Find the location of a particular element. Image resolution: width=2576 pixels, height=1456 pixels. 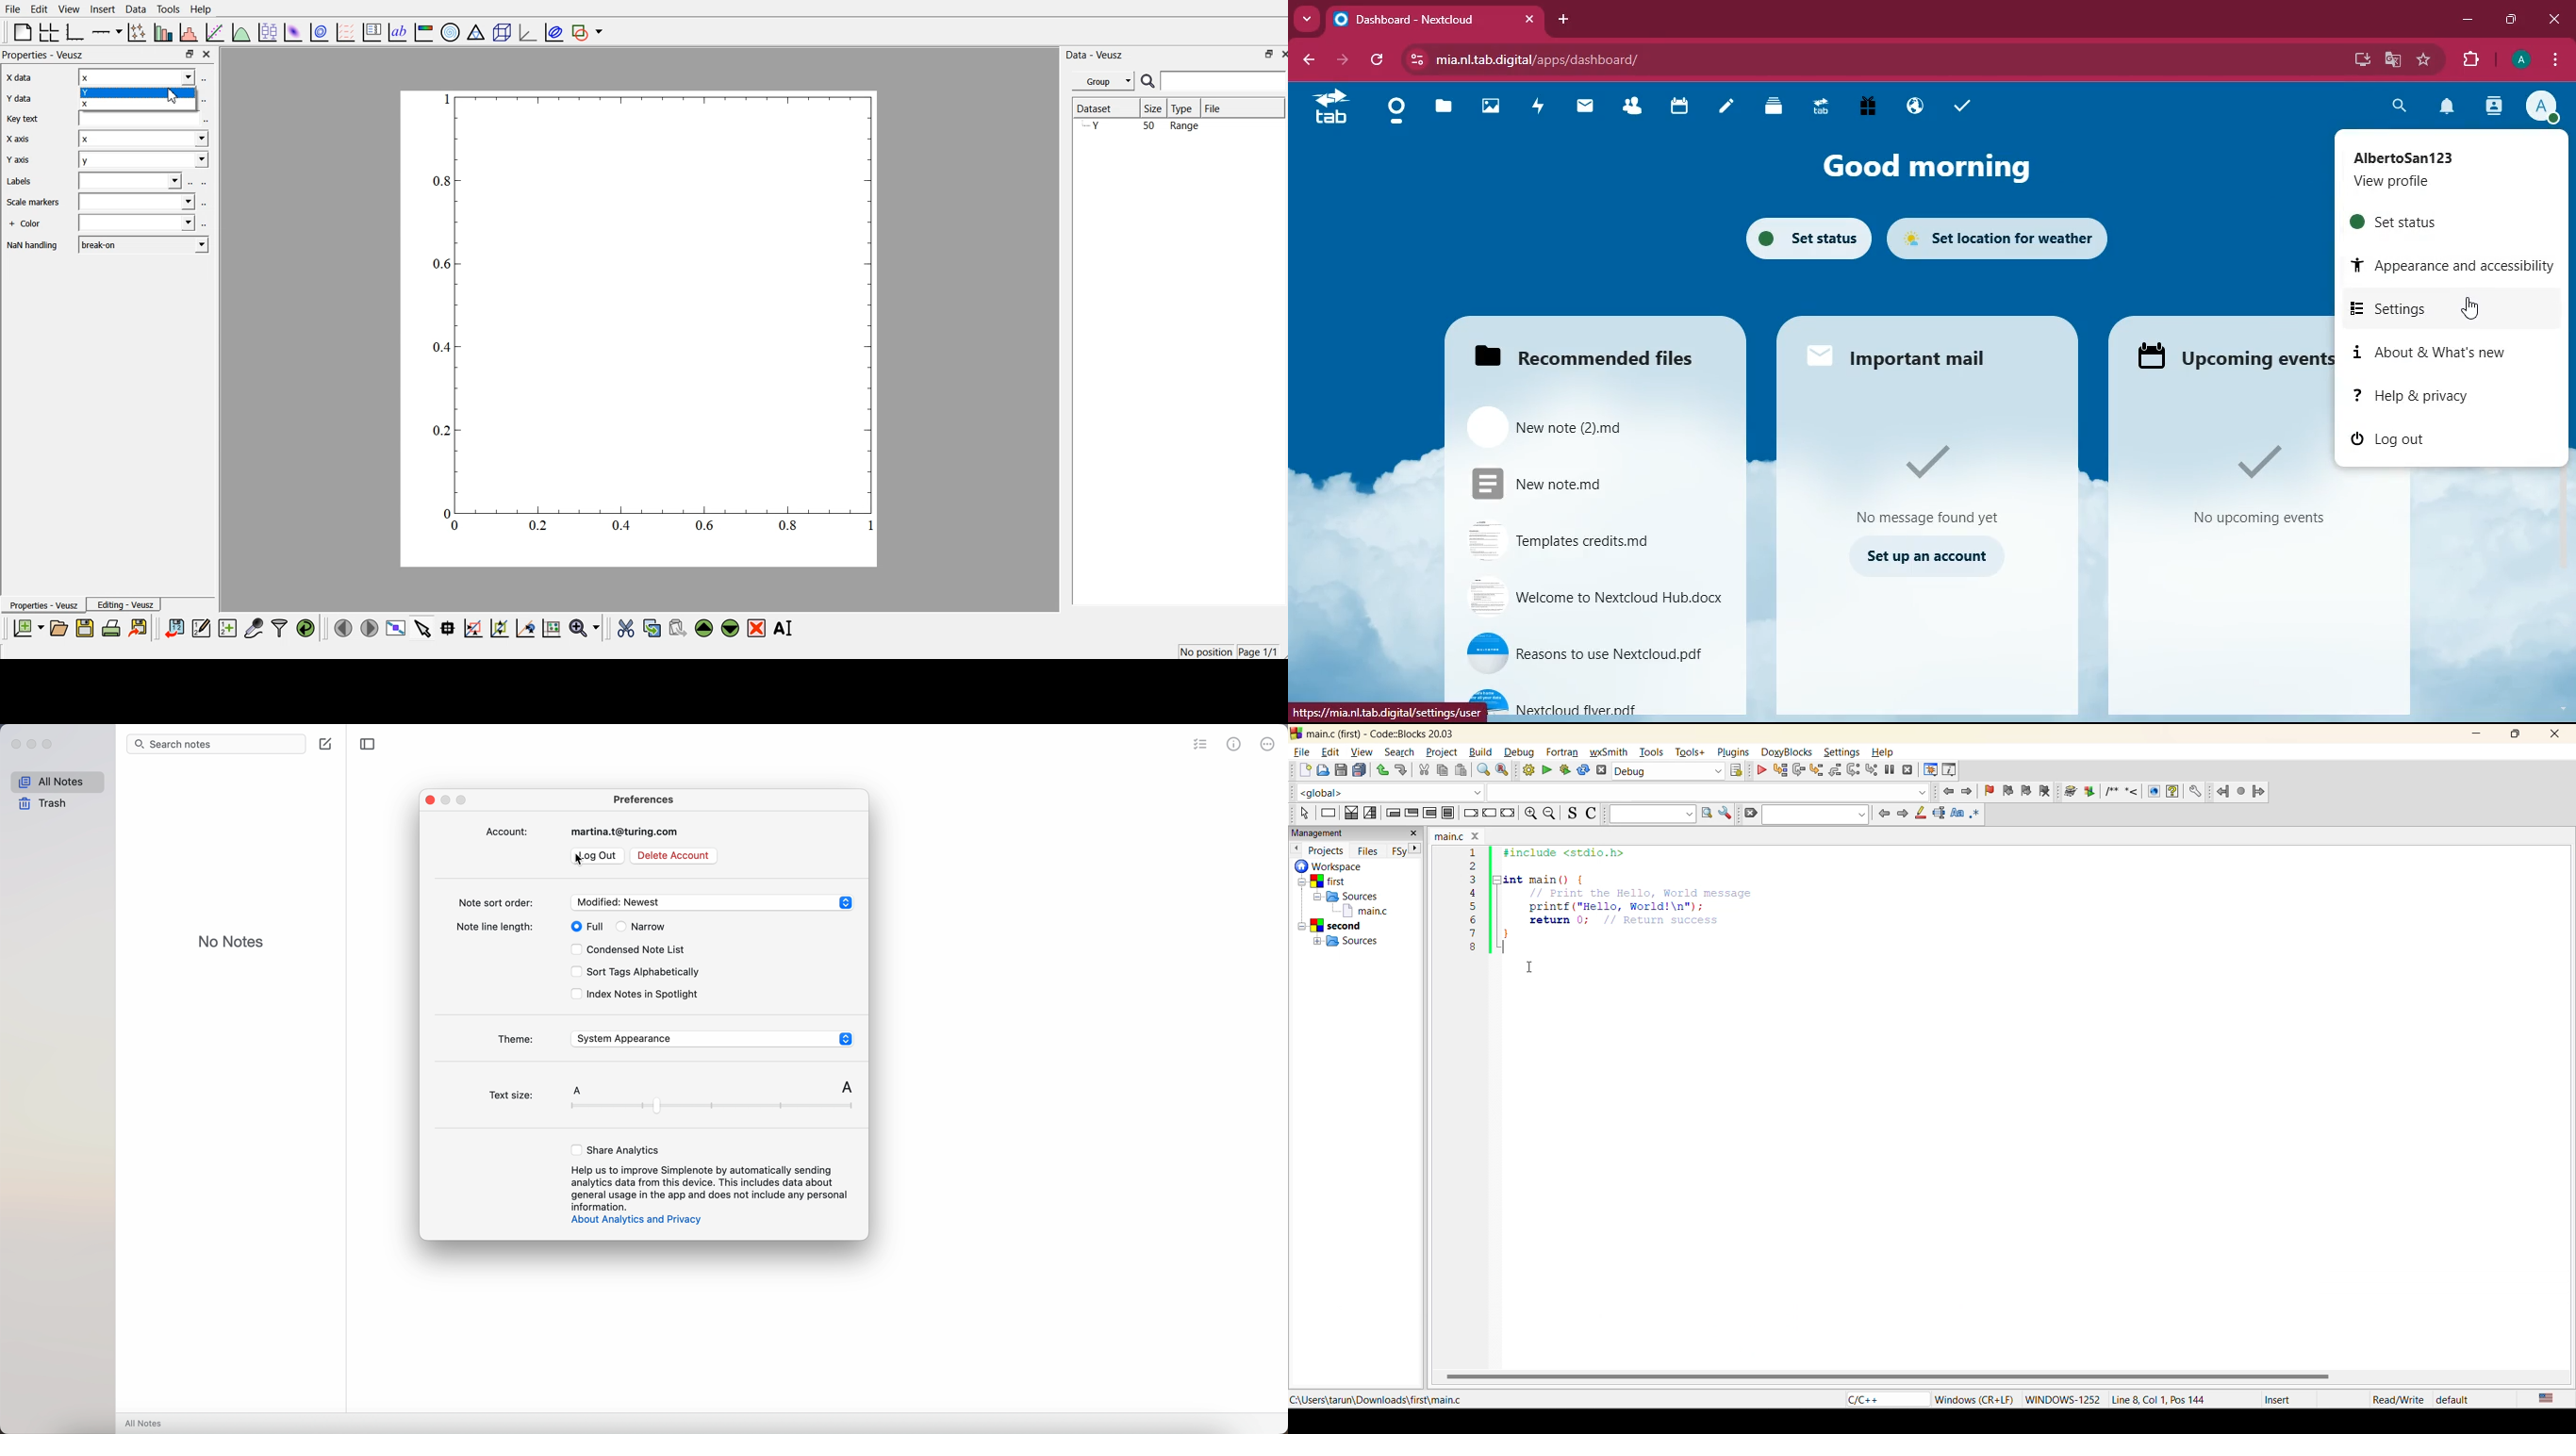

plot box plots is located at coordinates (270, 32).